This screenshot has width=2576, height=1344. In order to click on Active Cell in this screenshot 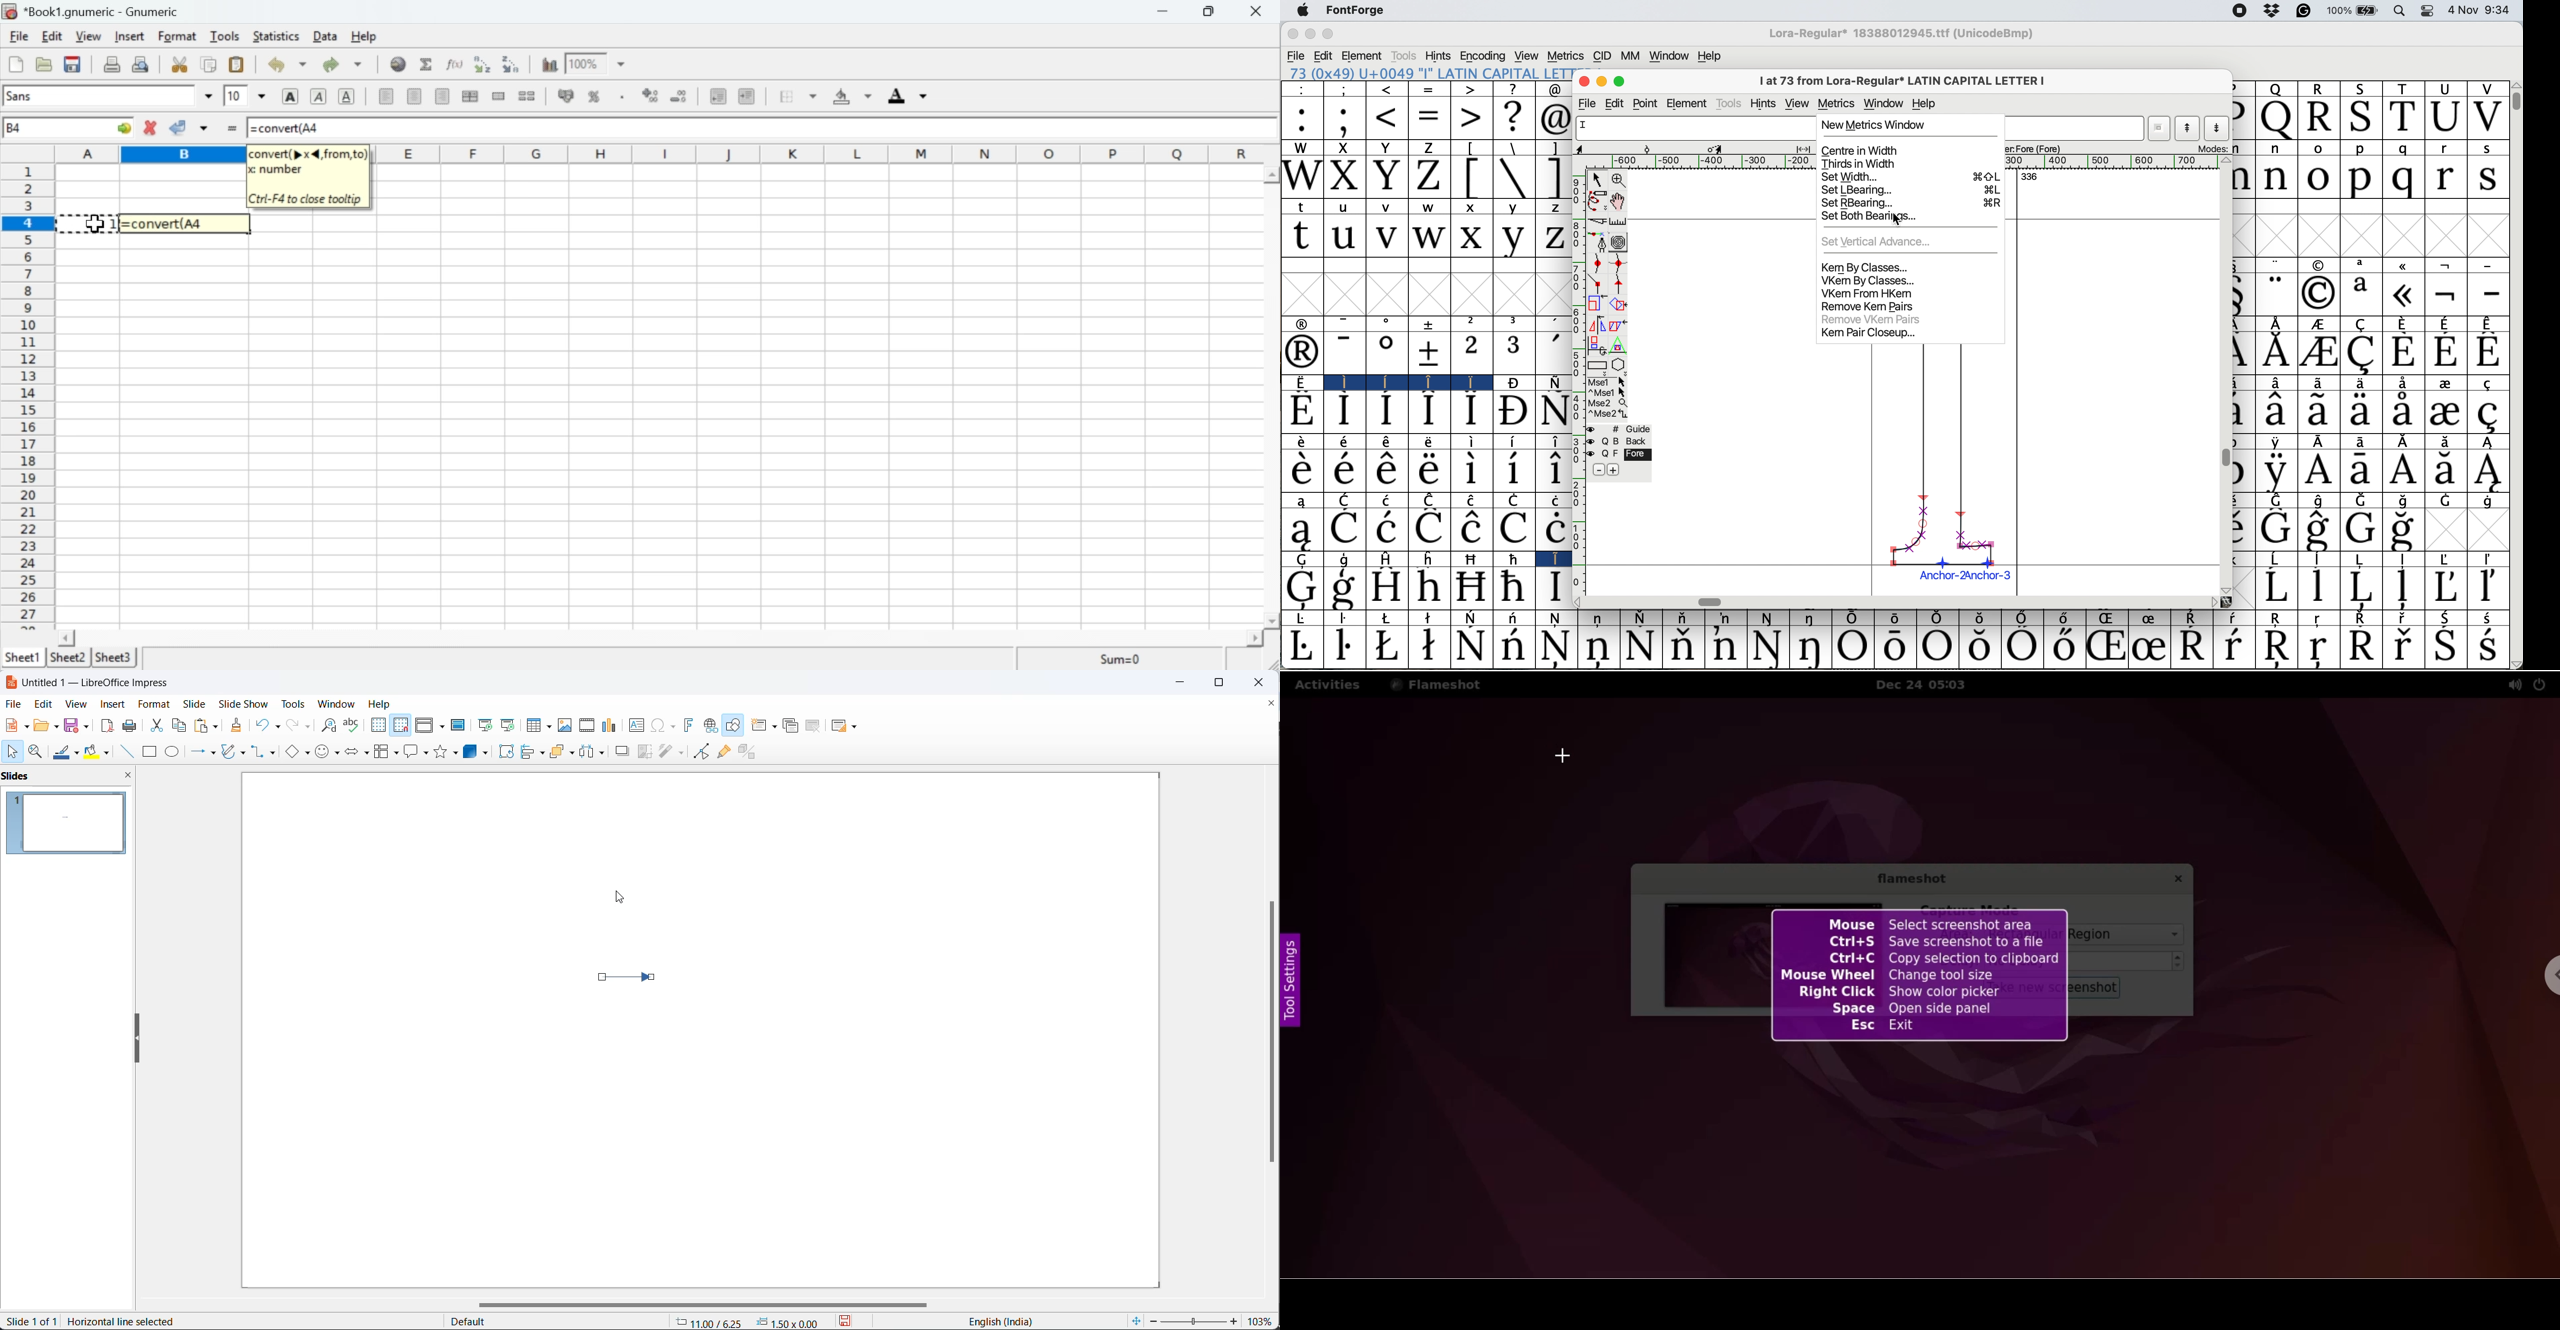, I will do `click(67, 128)`.